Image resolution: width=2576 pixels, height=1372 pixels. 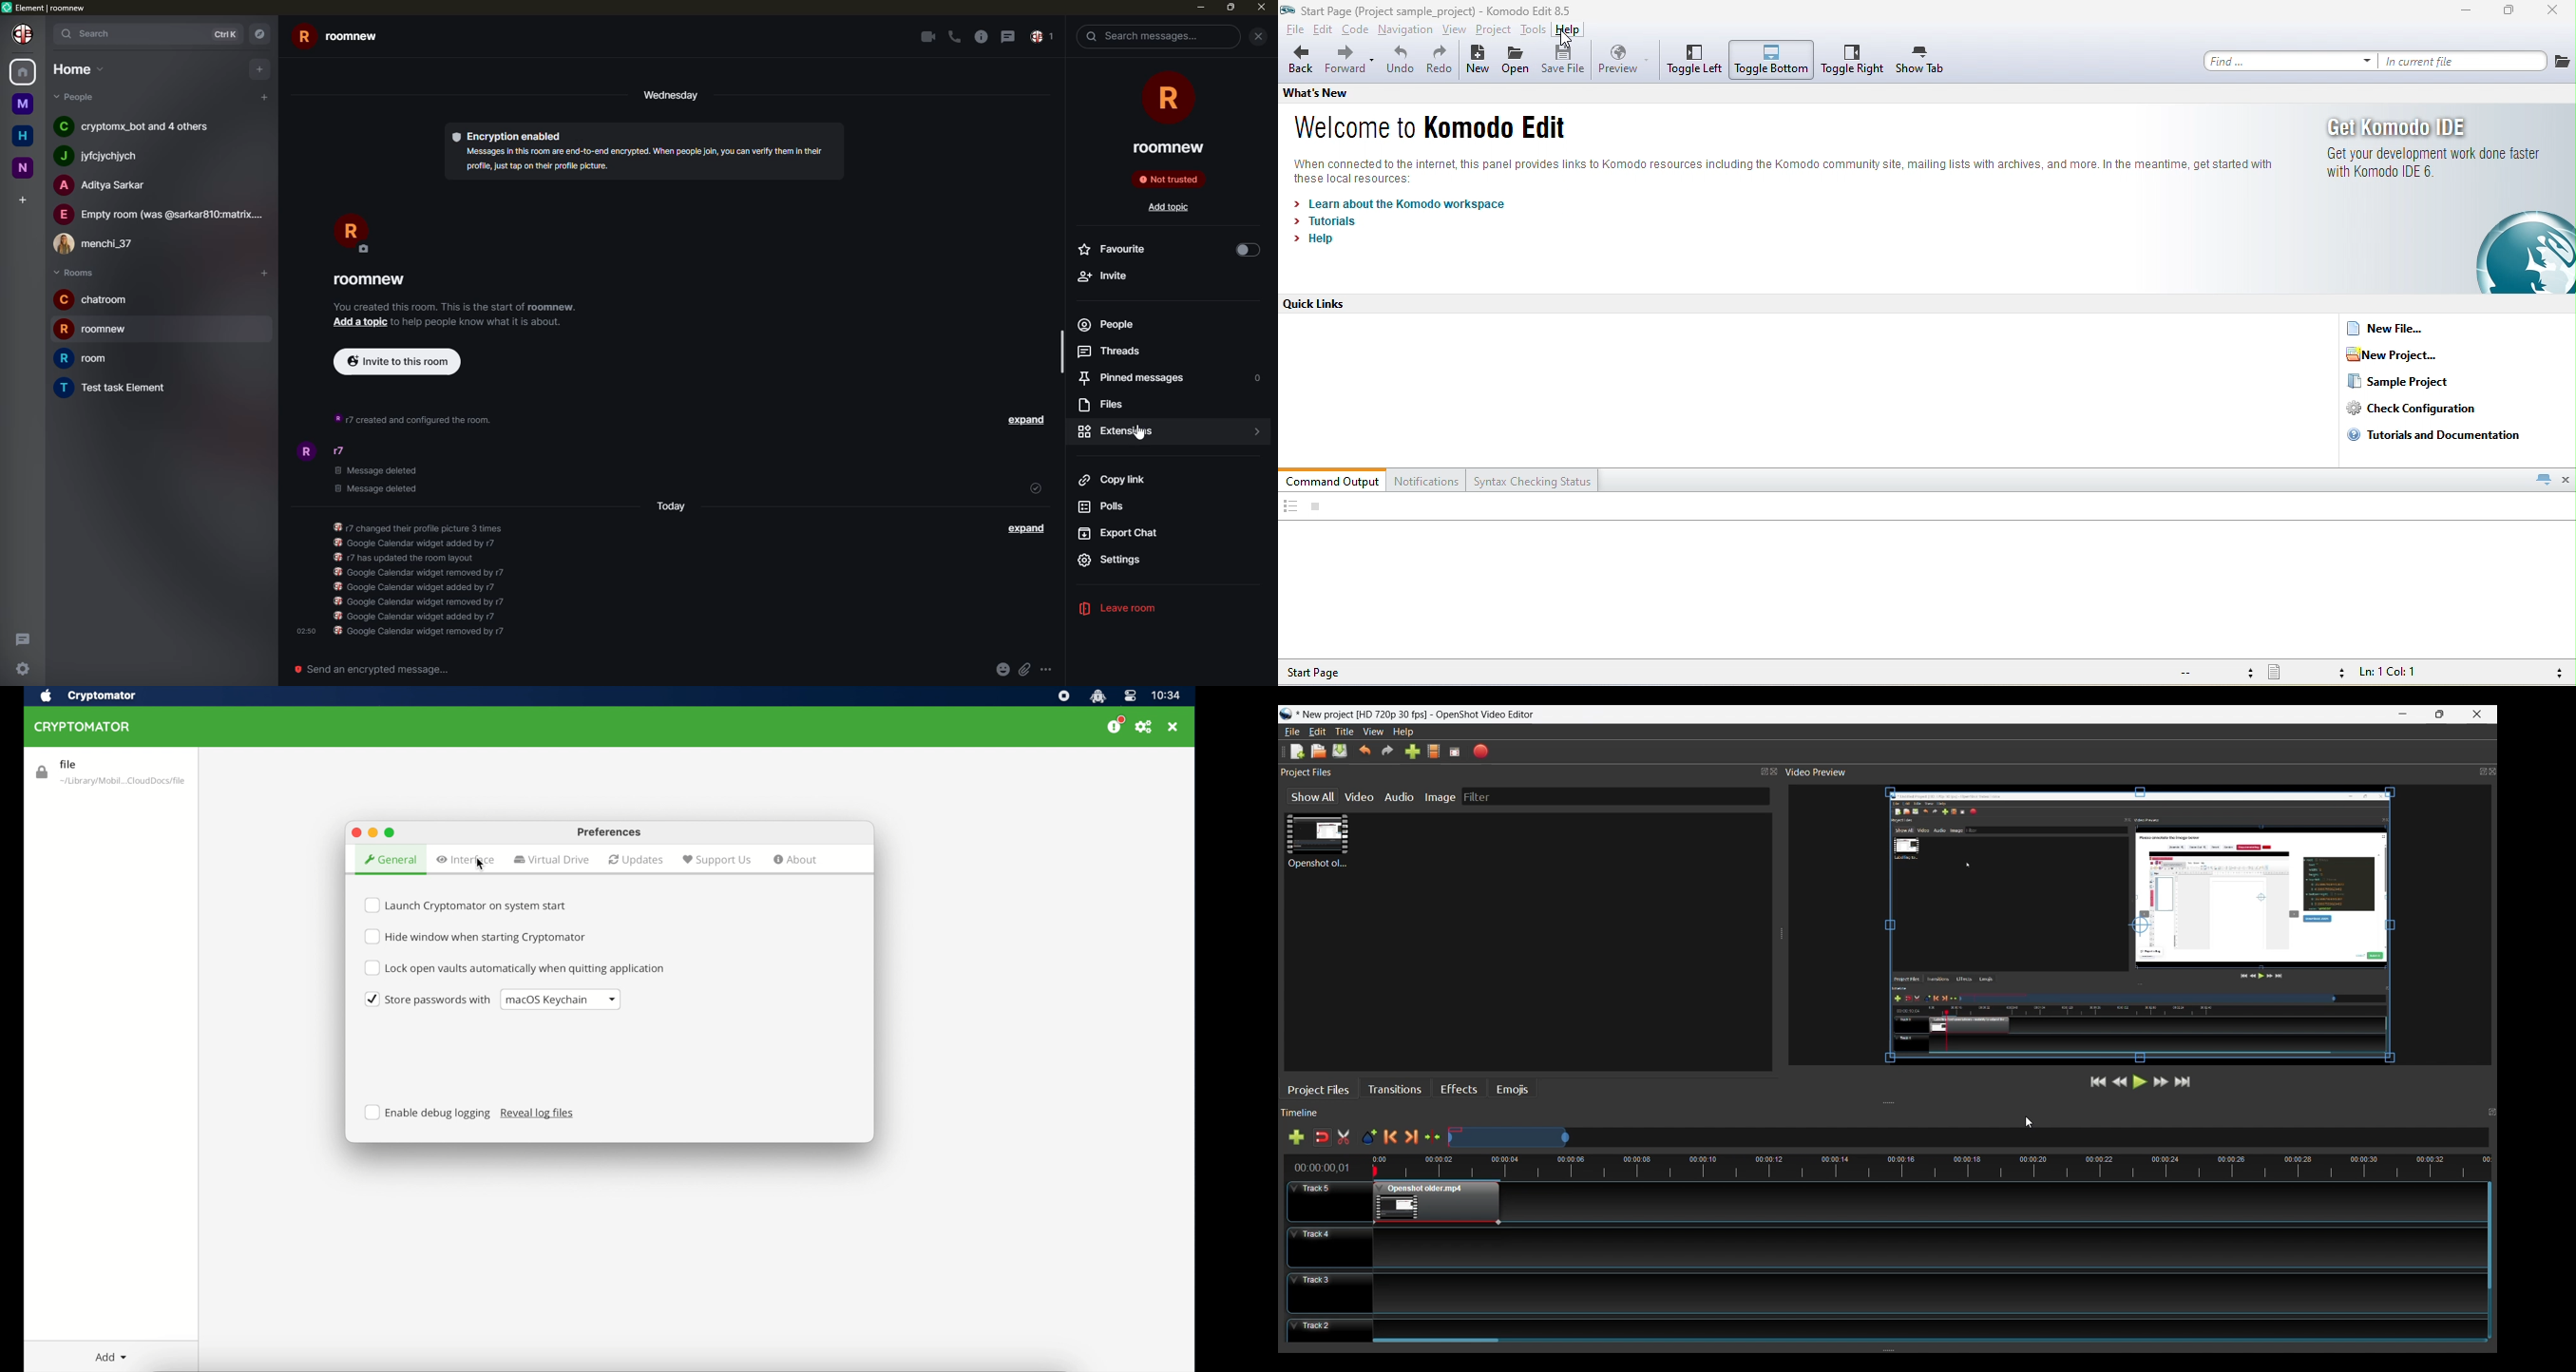 I want to click on control center, so click(x=1129, y=696).